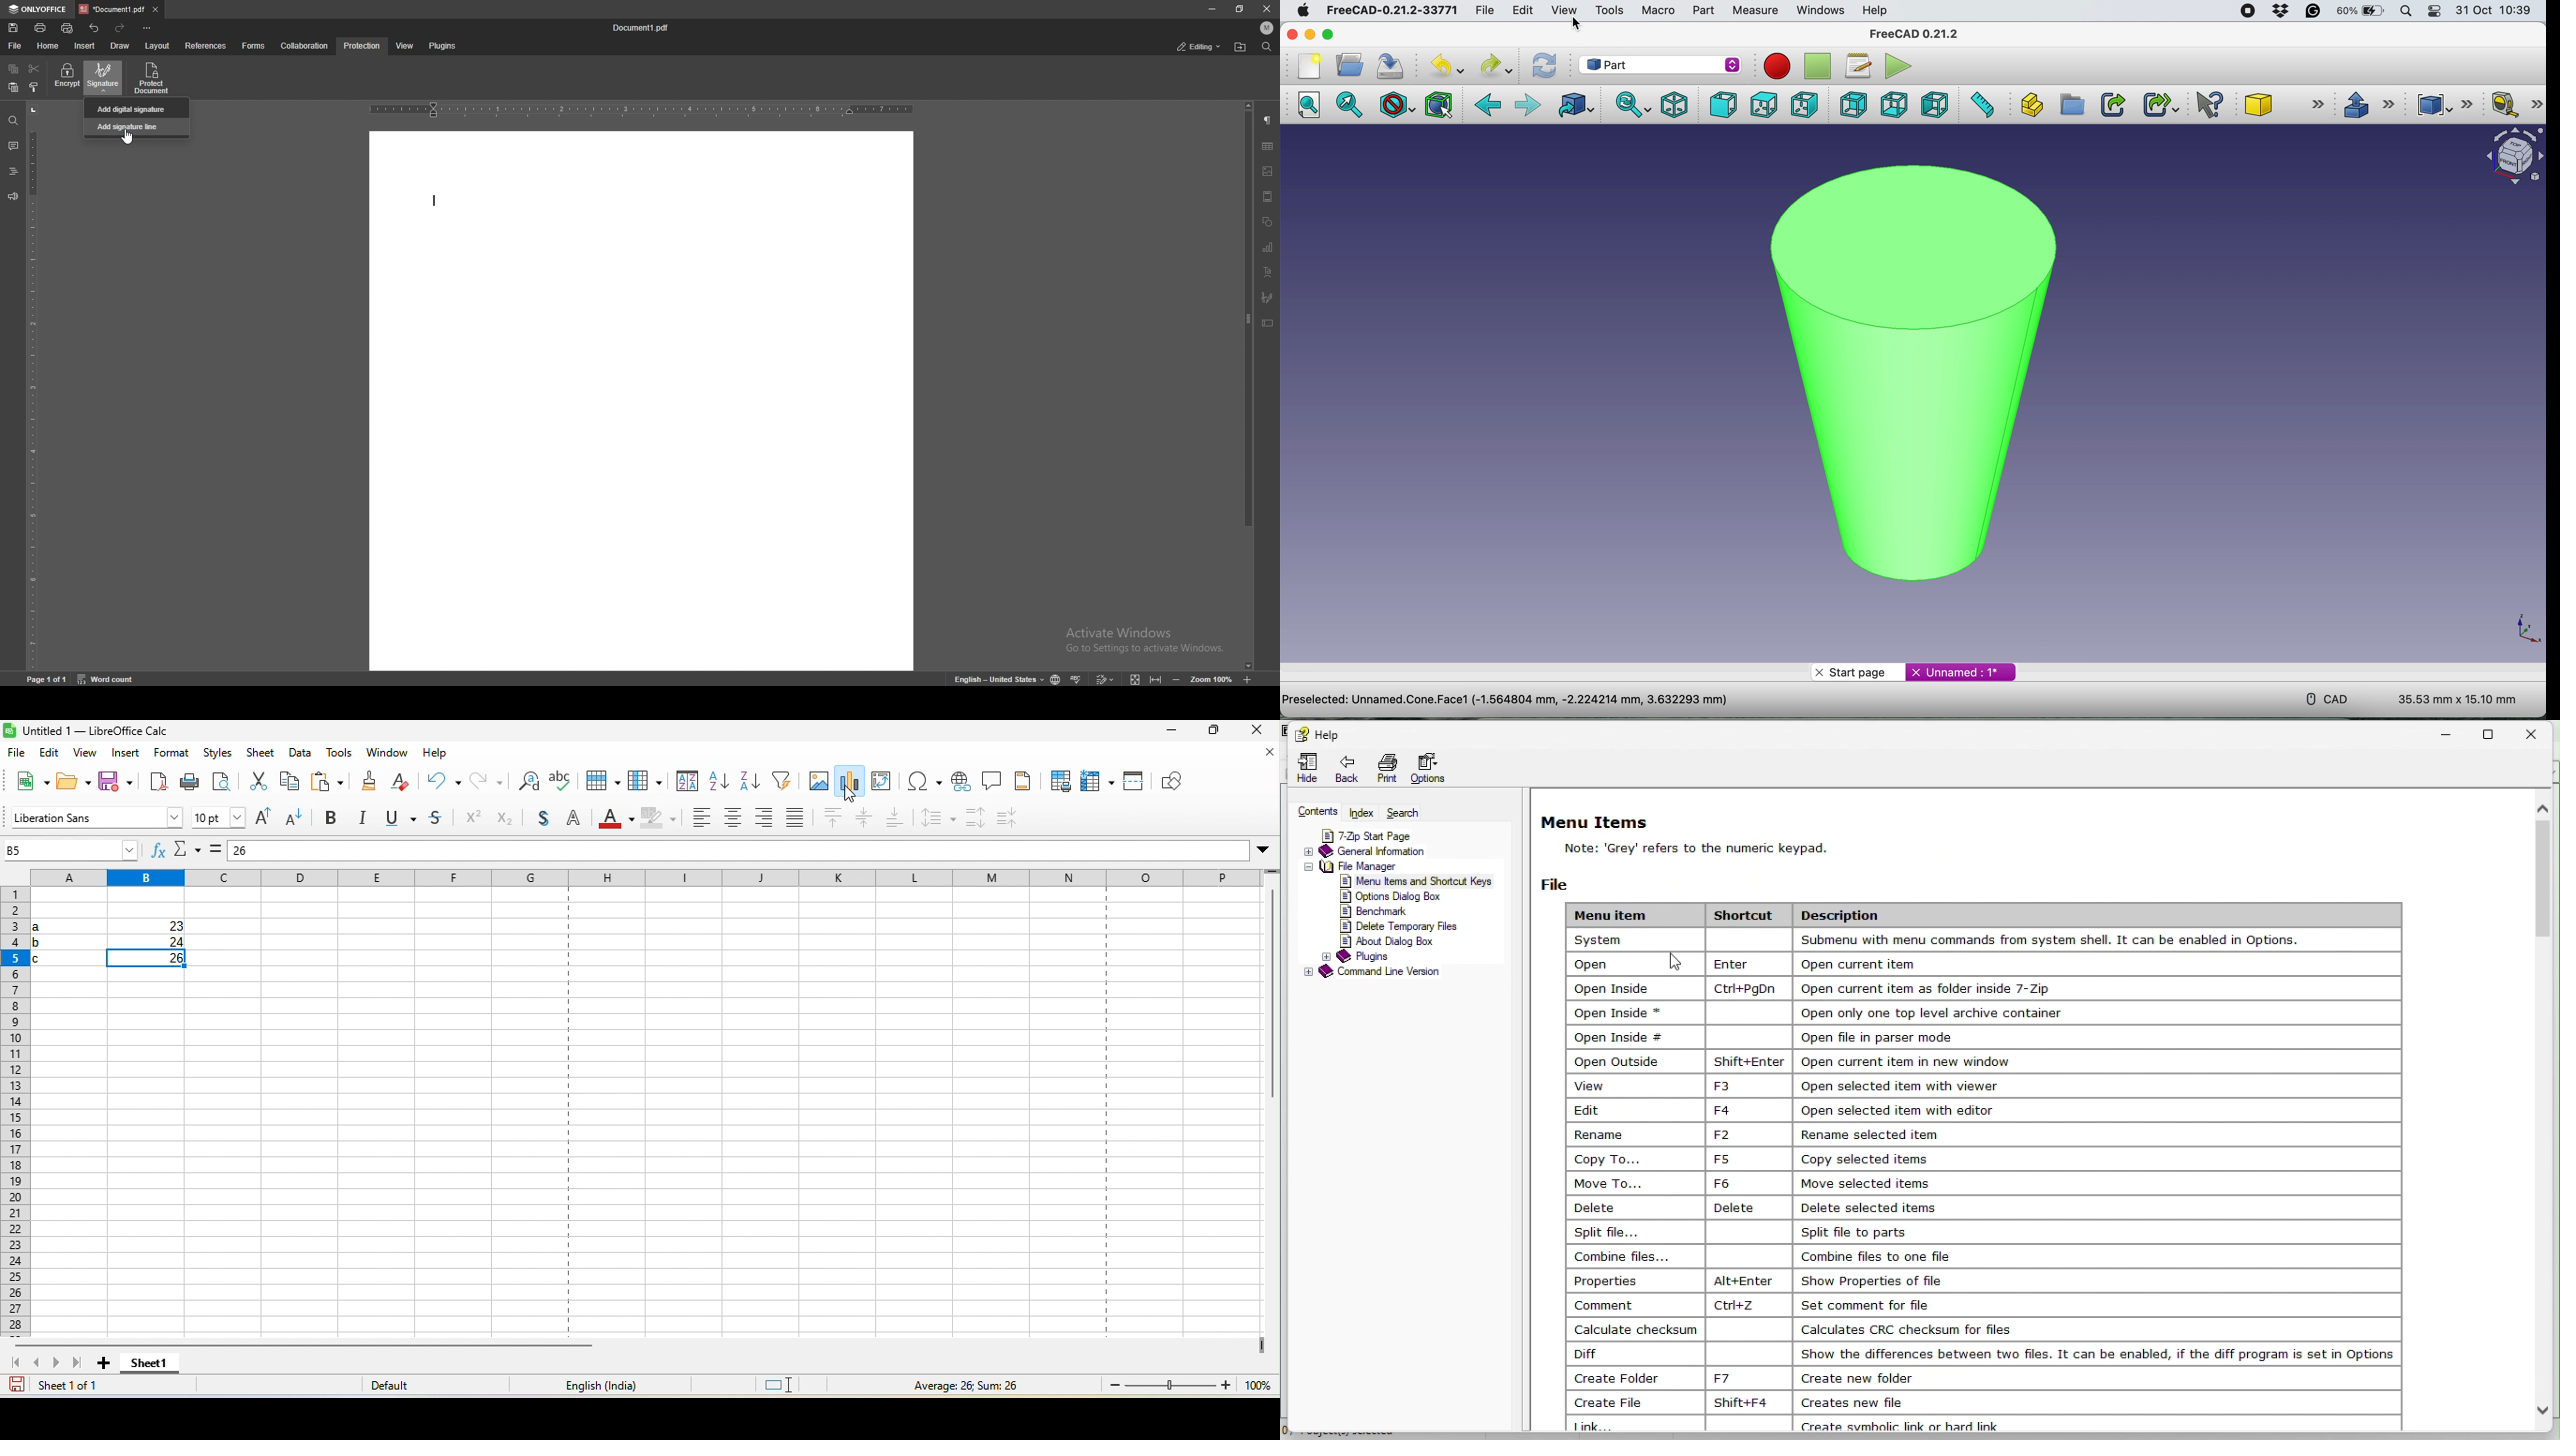  Describe the element at coordinates (2205, 106) in the screenshot. I see `whats this` at that location.